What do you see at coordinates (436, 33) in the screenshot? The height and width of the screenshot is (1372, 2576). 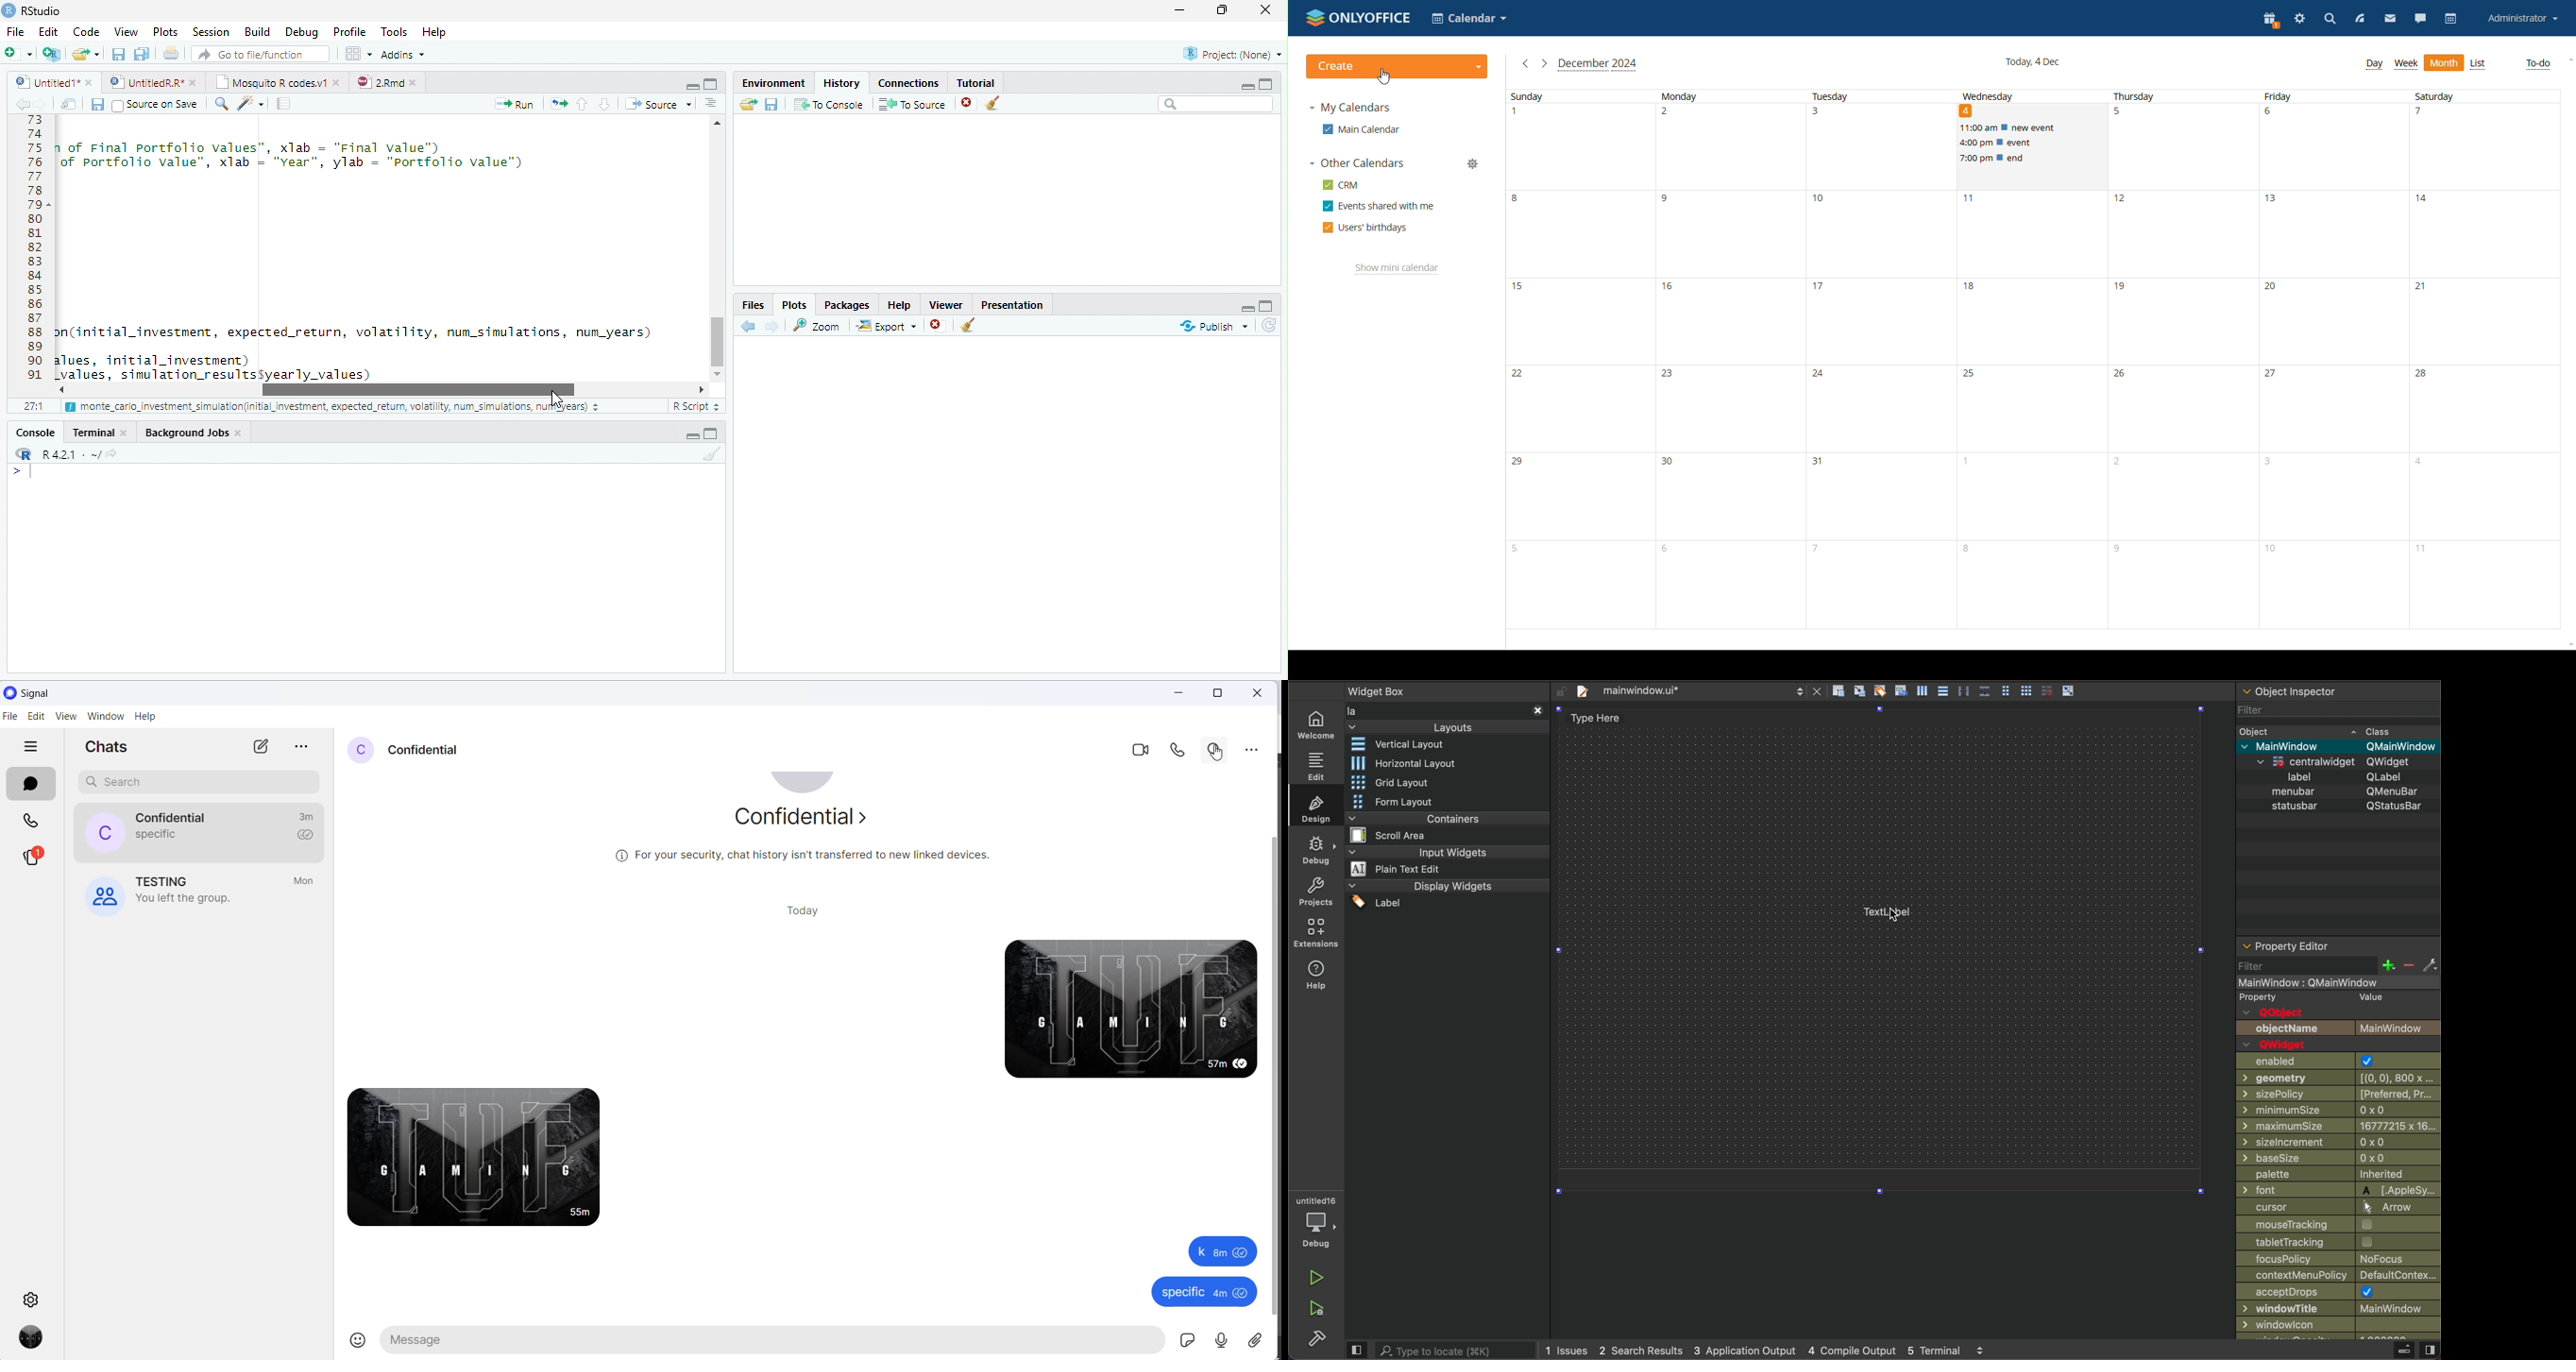 I see `Help` at bounding box center [436, 33].